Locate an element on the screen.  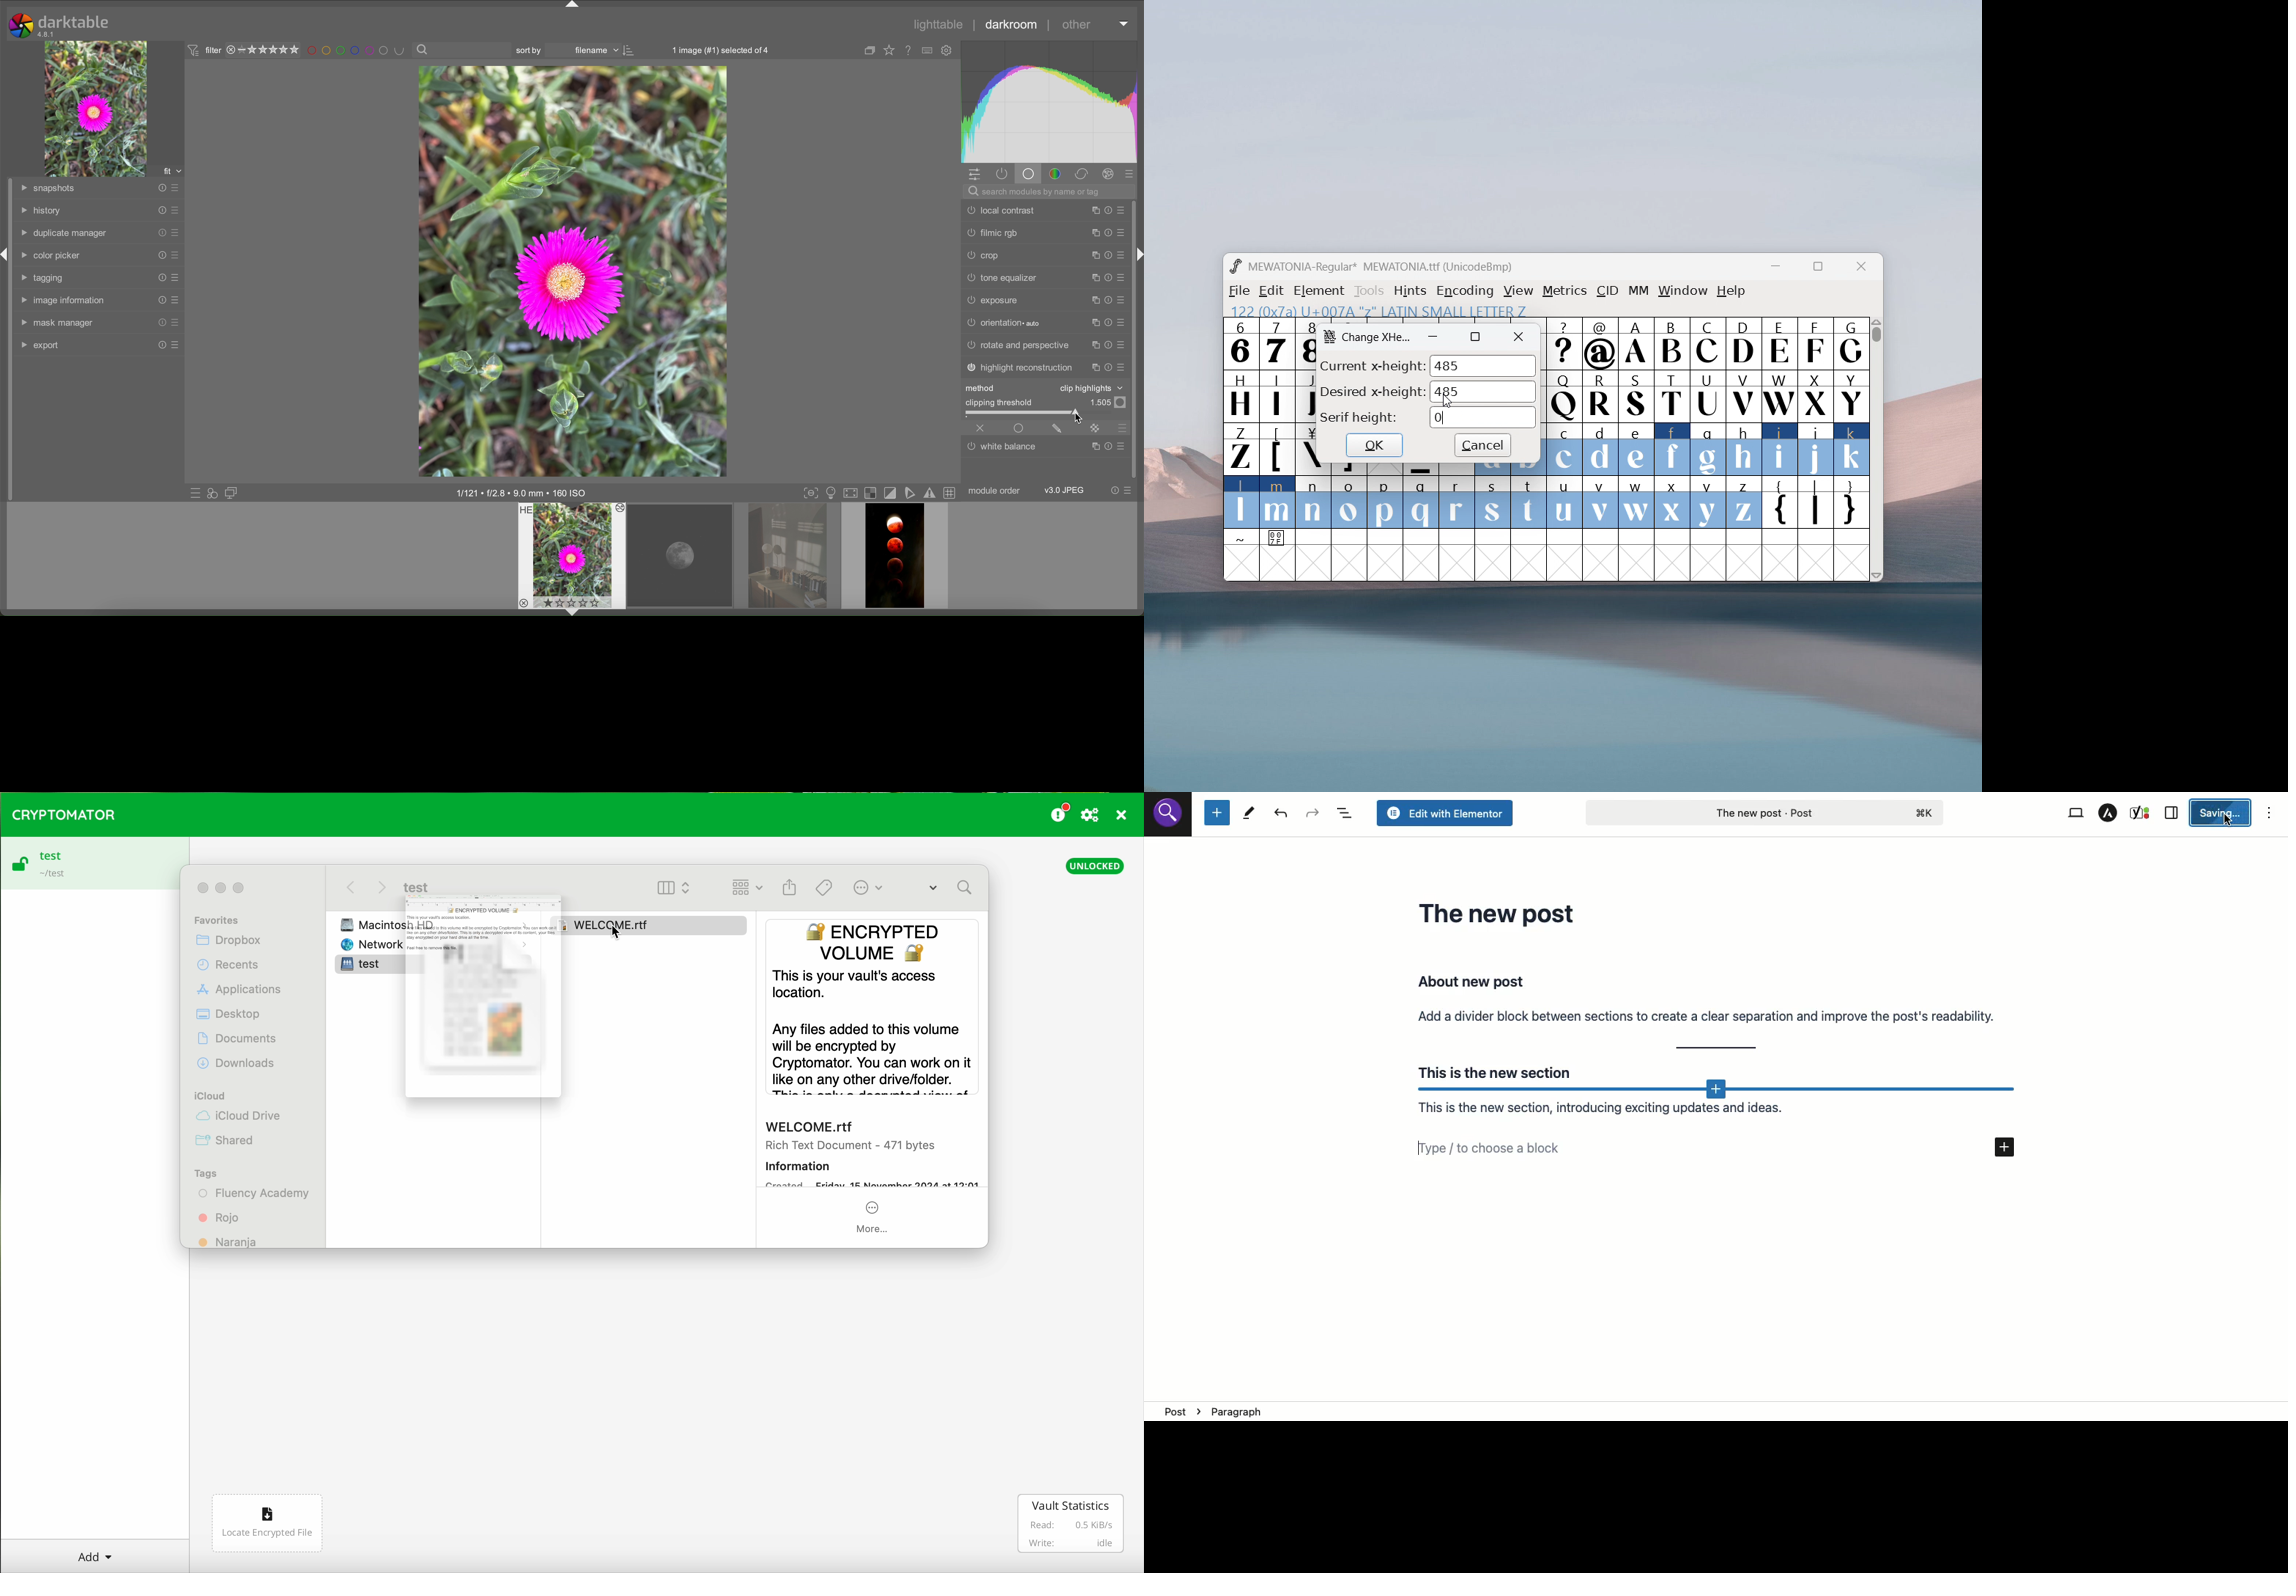
copy is located at coordinates (1092, 277).